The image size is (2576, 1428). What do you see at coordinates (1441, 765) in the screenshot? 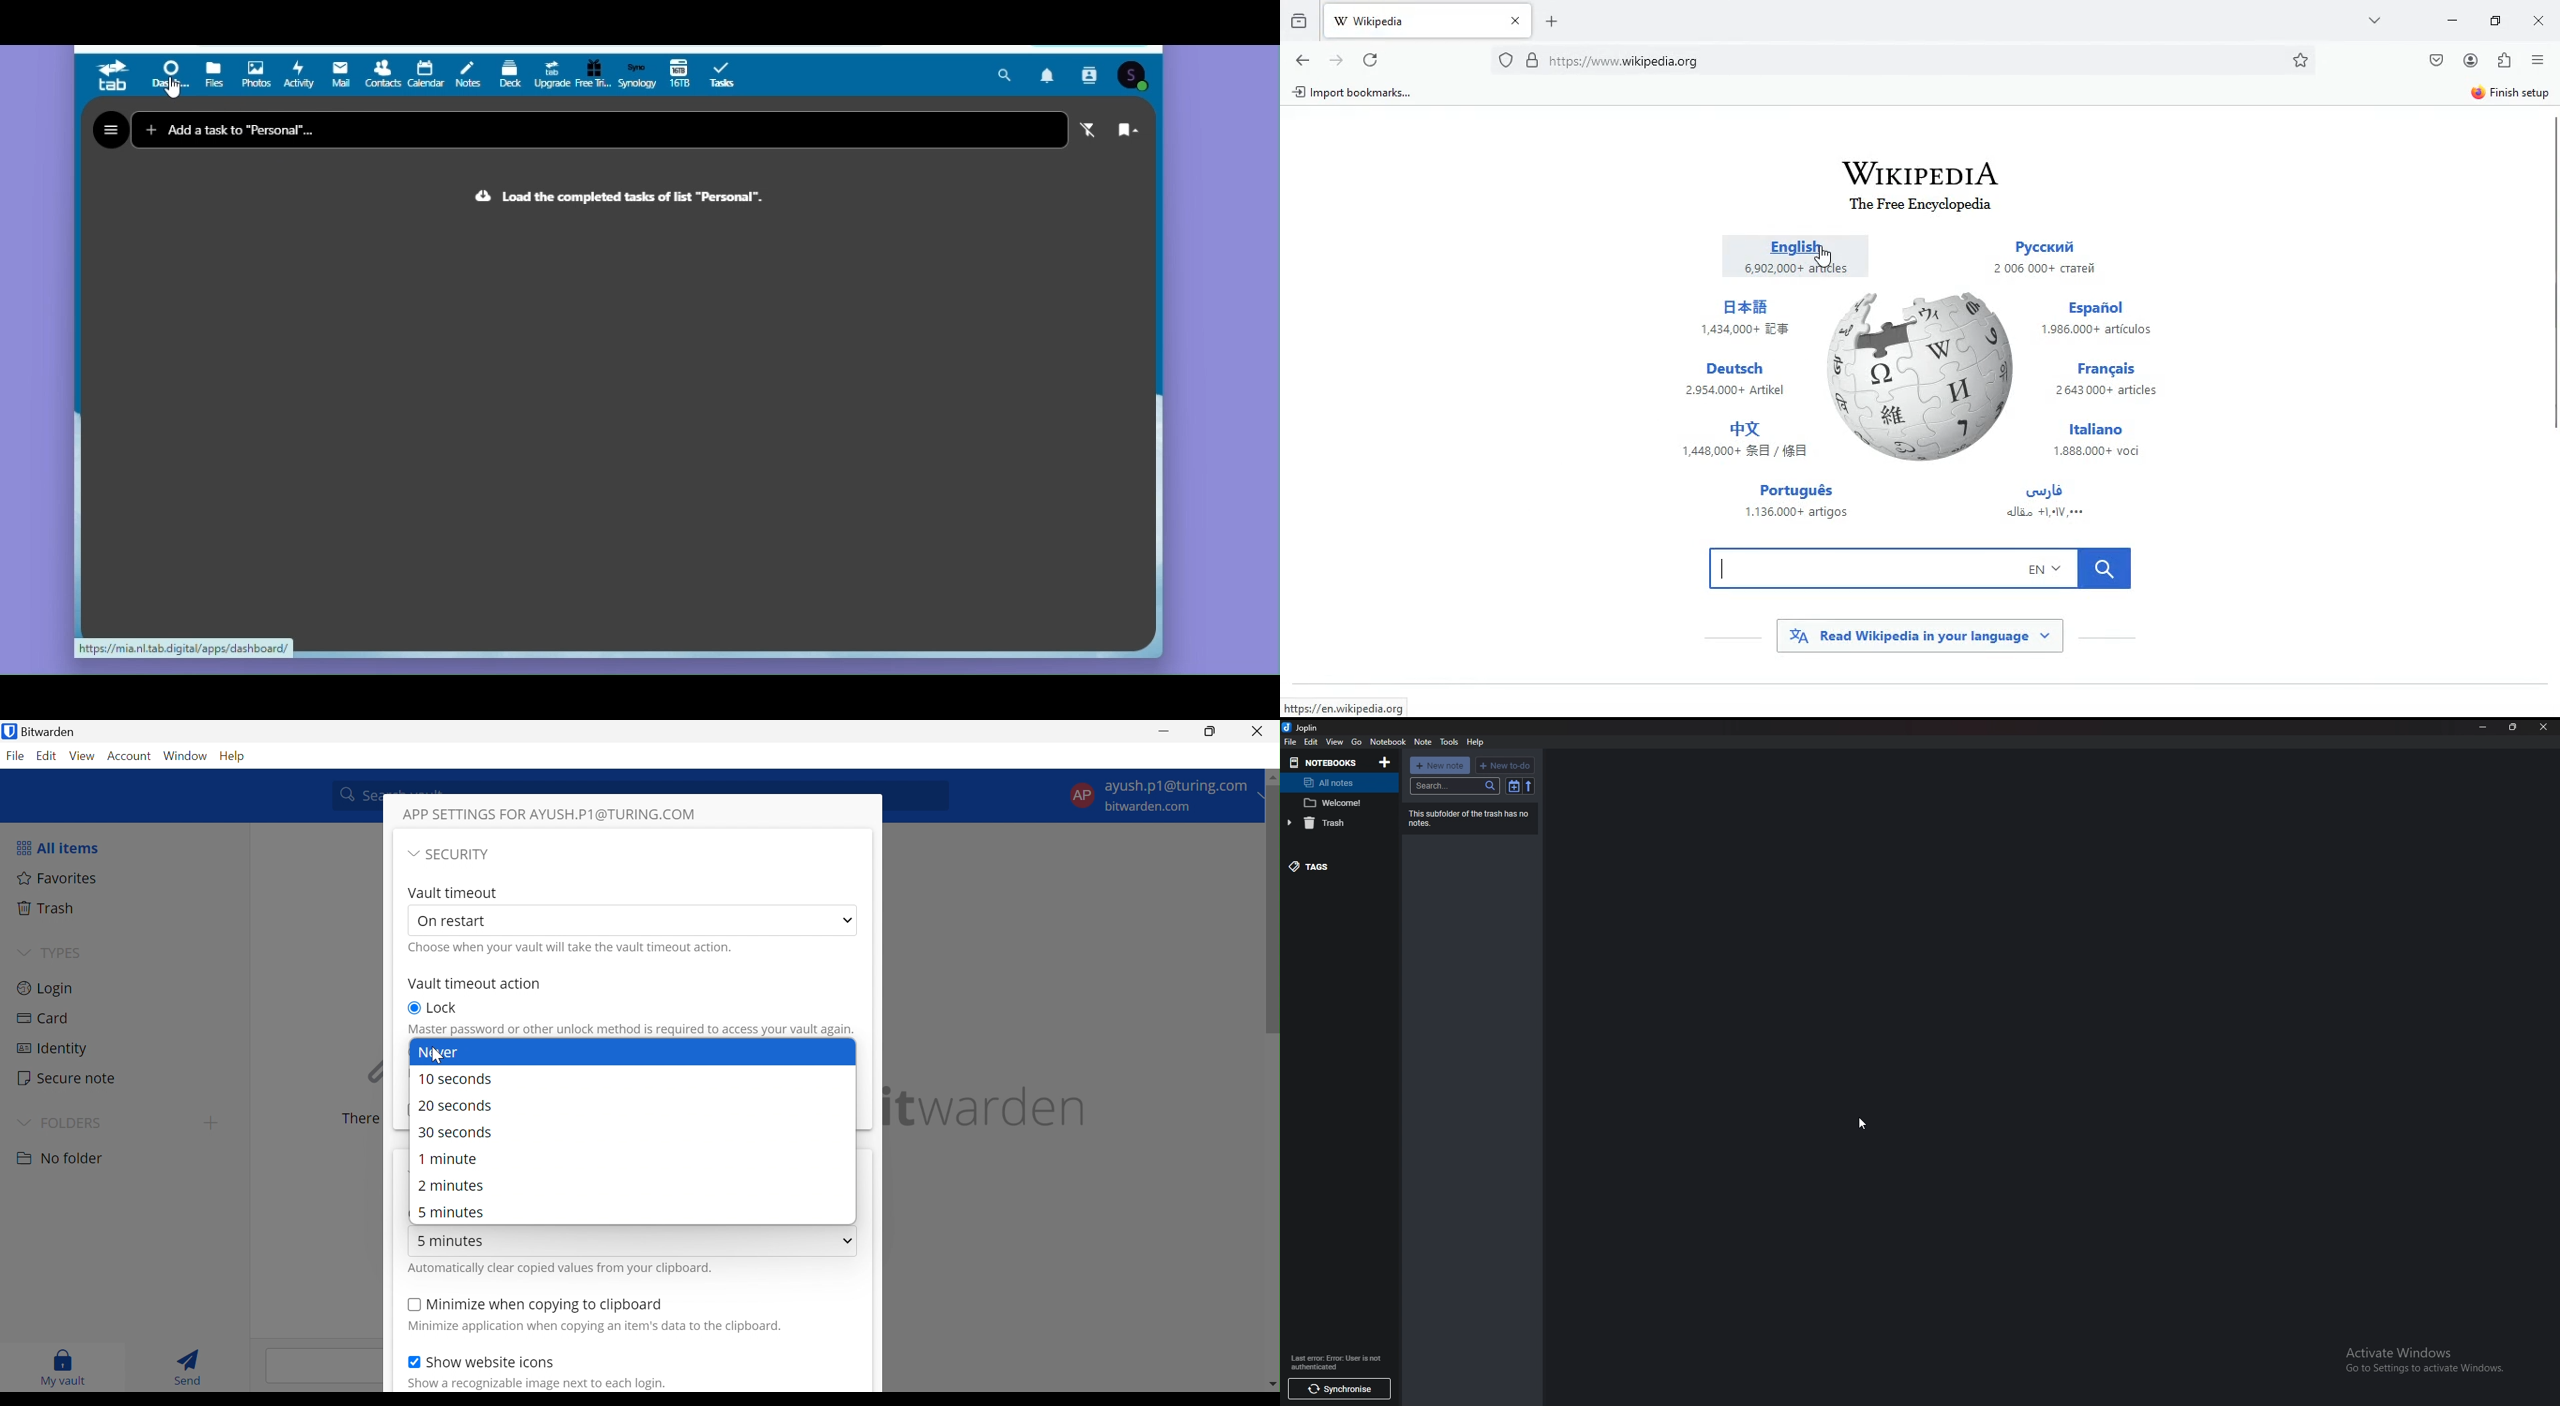
I see `new note` at bounding box center [1441, 765].